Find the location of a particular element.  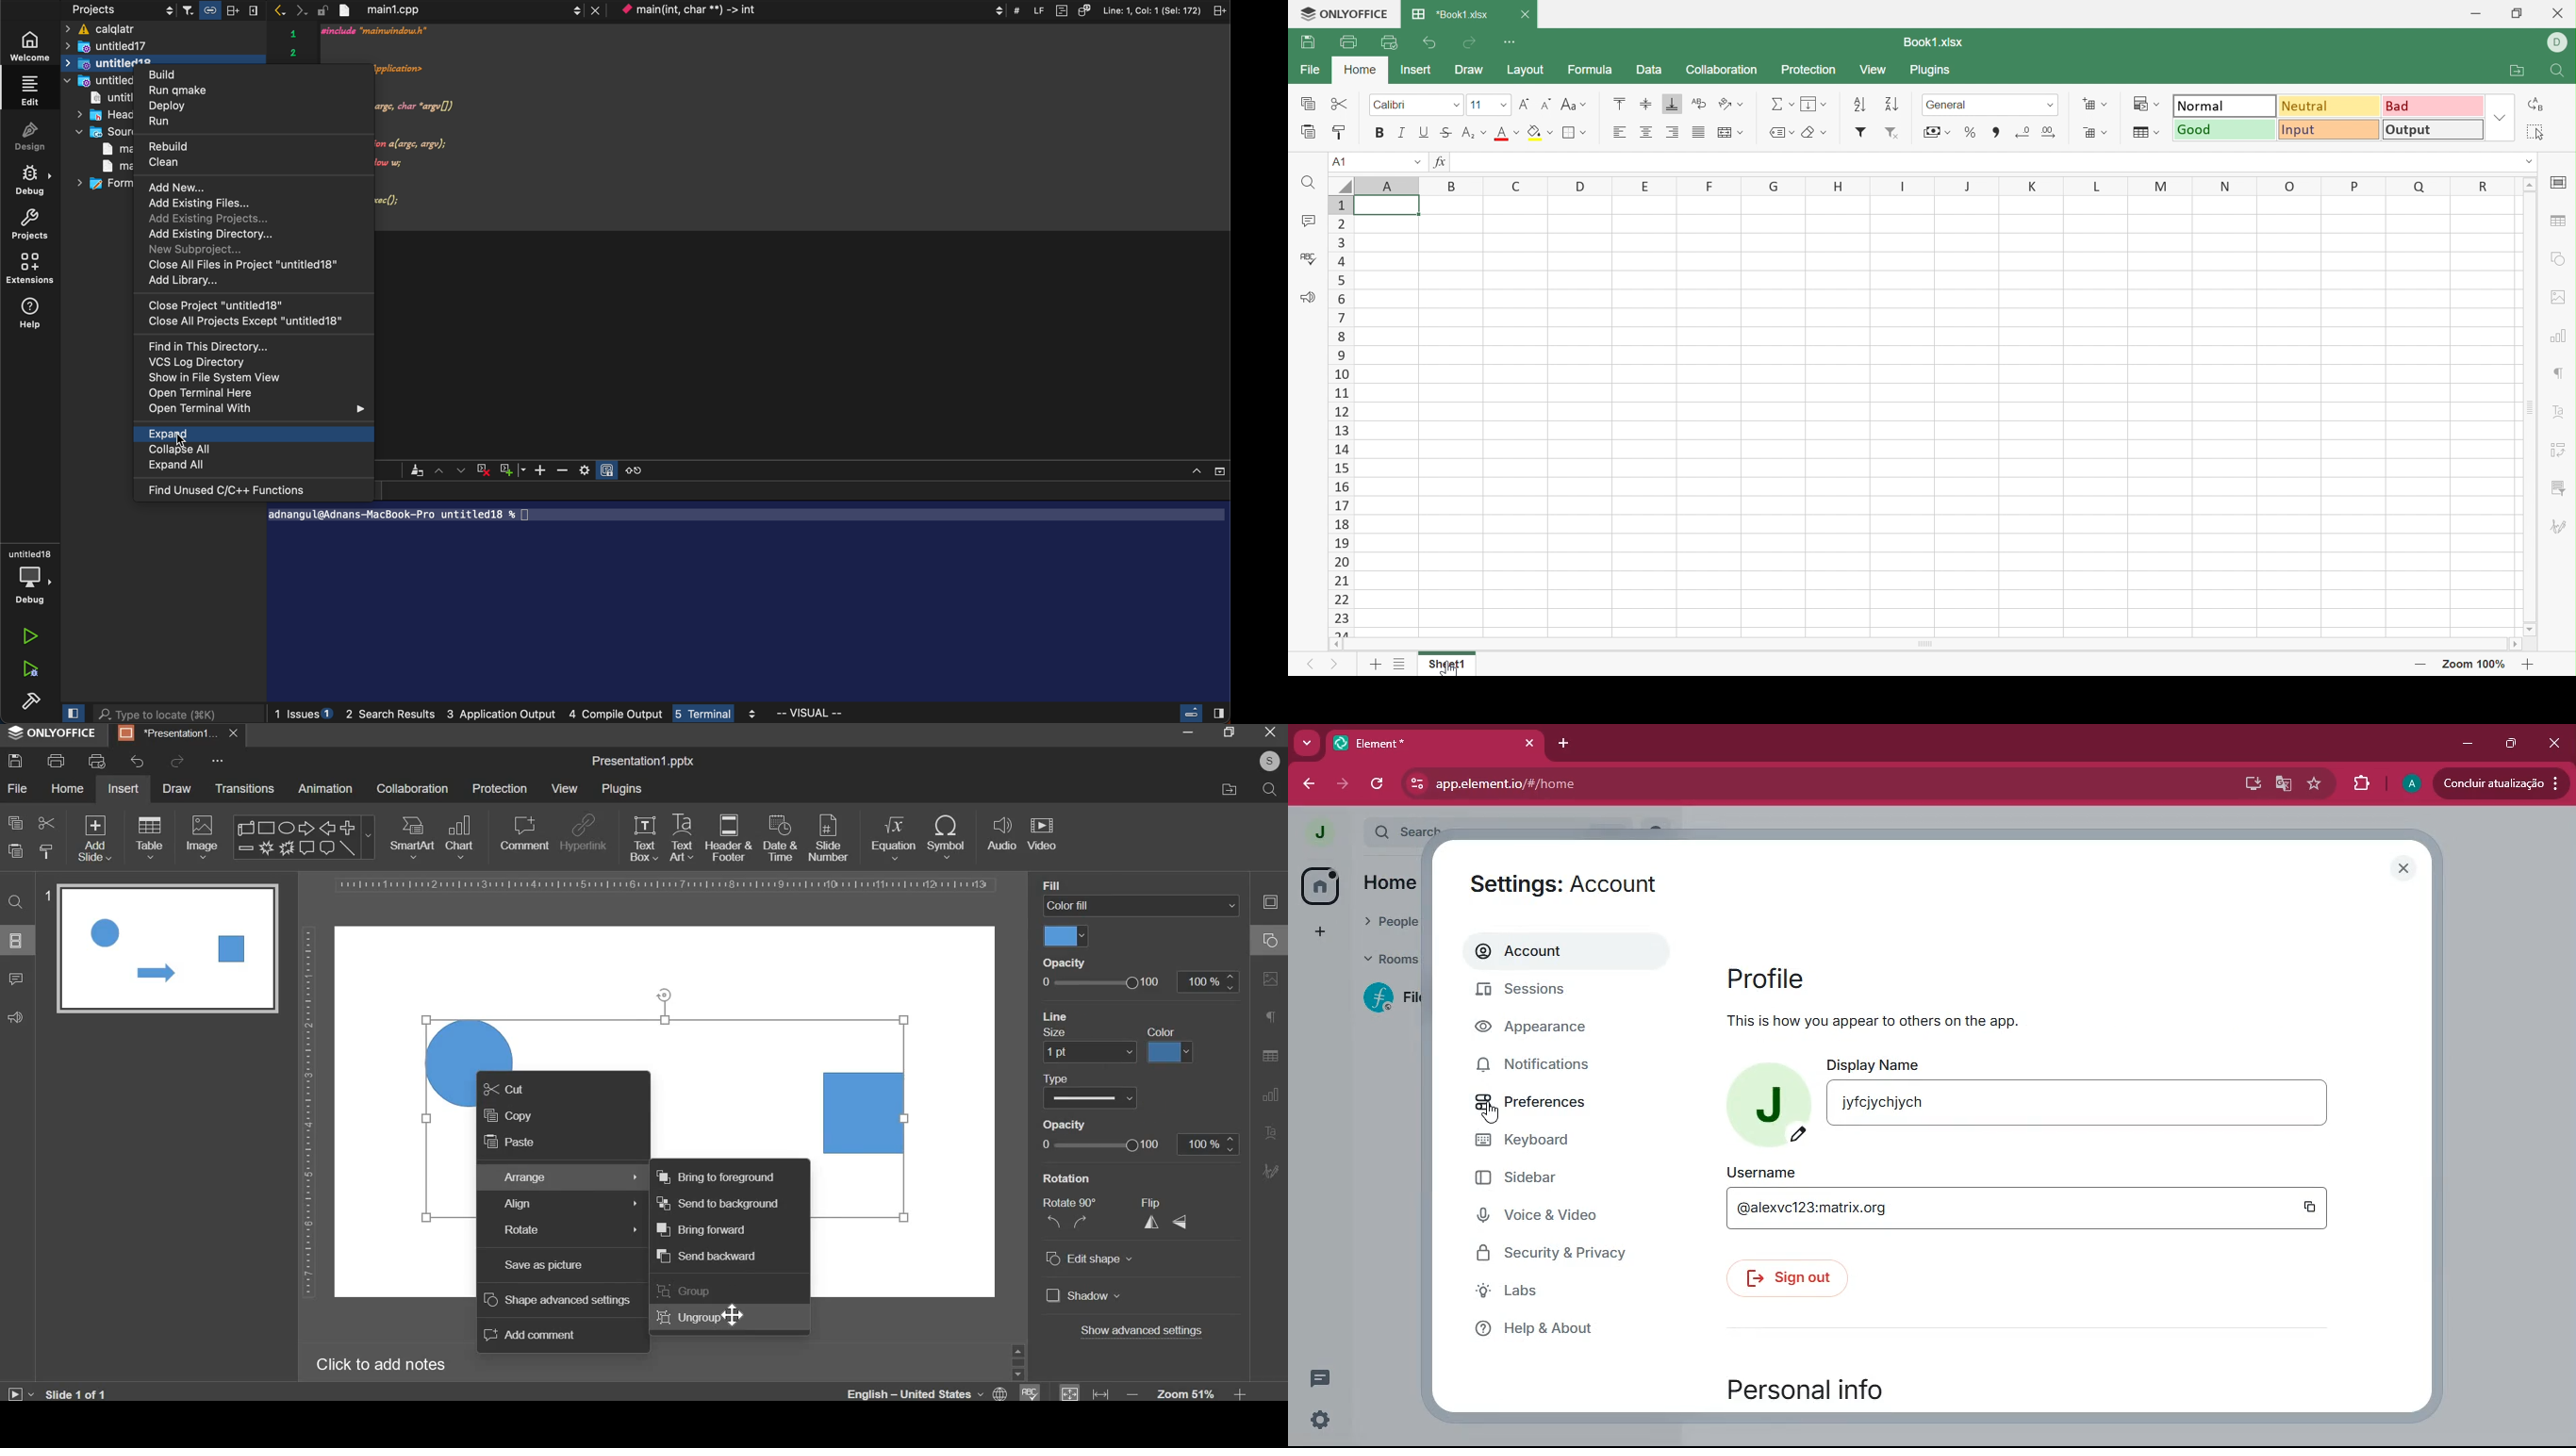

slide number is located at coordinates (45, 894).